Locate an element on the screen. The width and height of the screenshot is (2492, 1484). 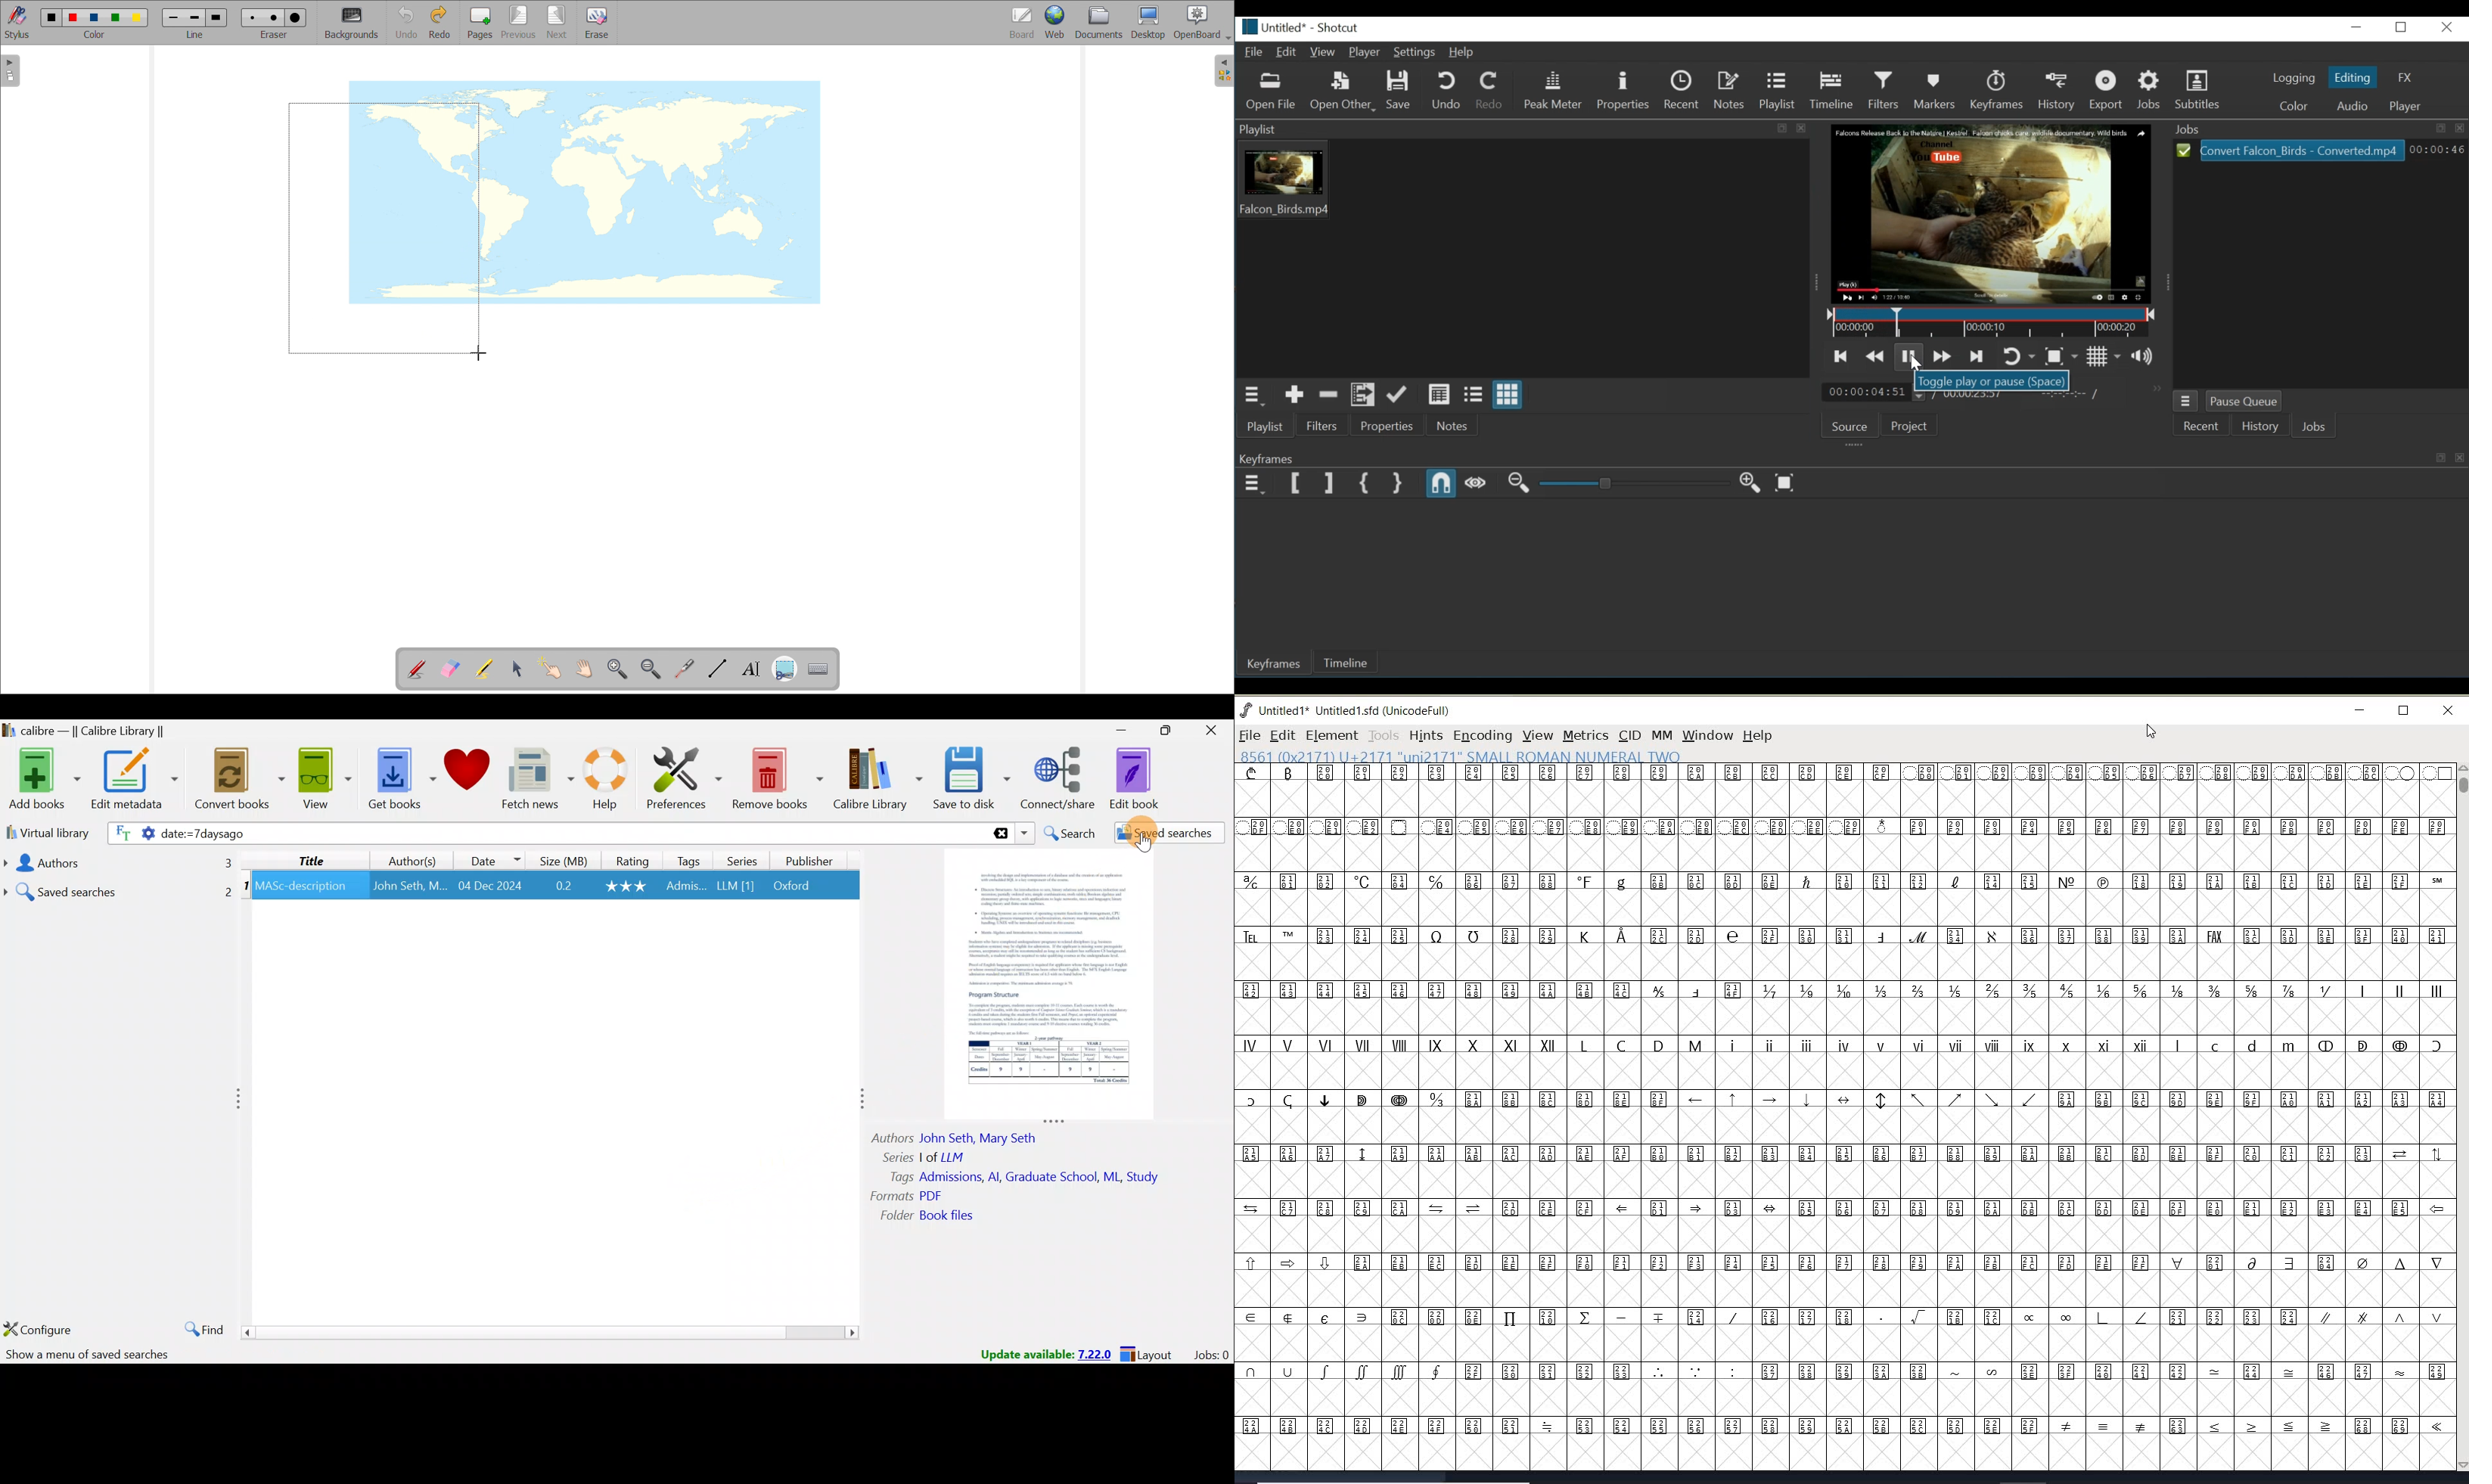
Skip to the next point is located at coordinates (1976, 356).